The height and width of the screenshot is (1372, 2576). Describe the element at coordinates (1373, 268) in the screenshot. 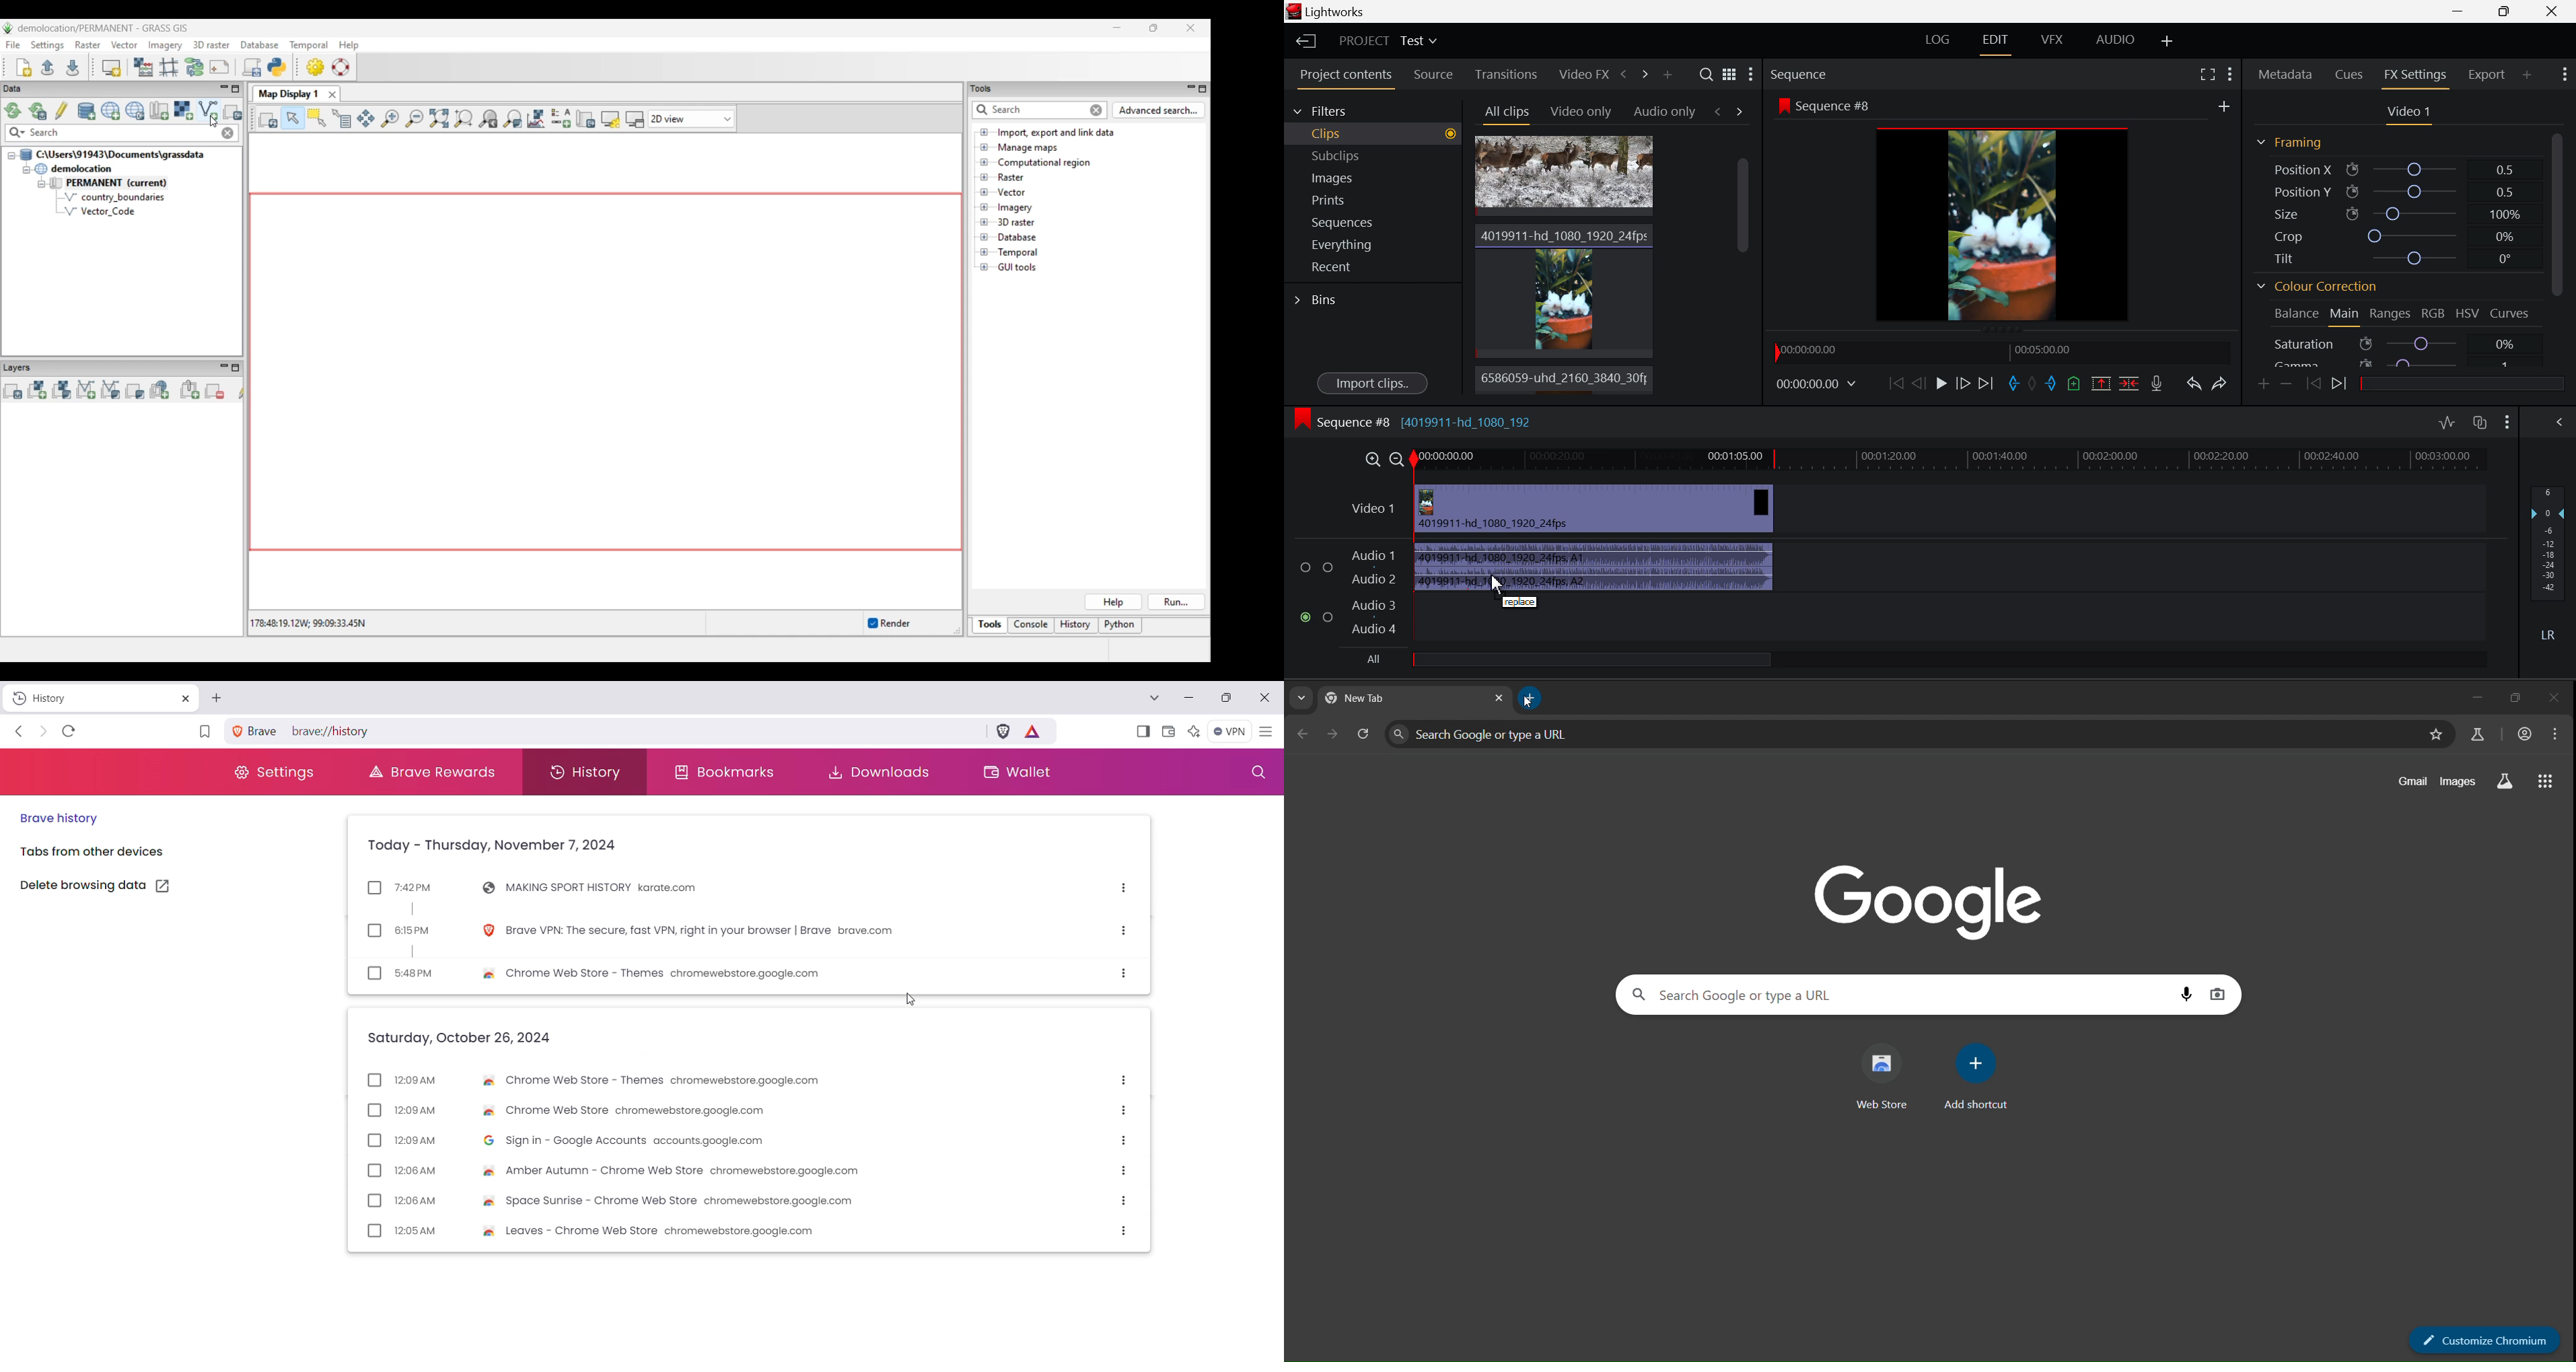

I see `Recent` at that location.